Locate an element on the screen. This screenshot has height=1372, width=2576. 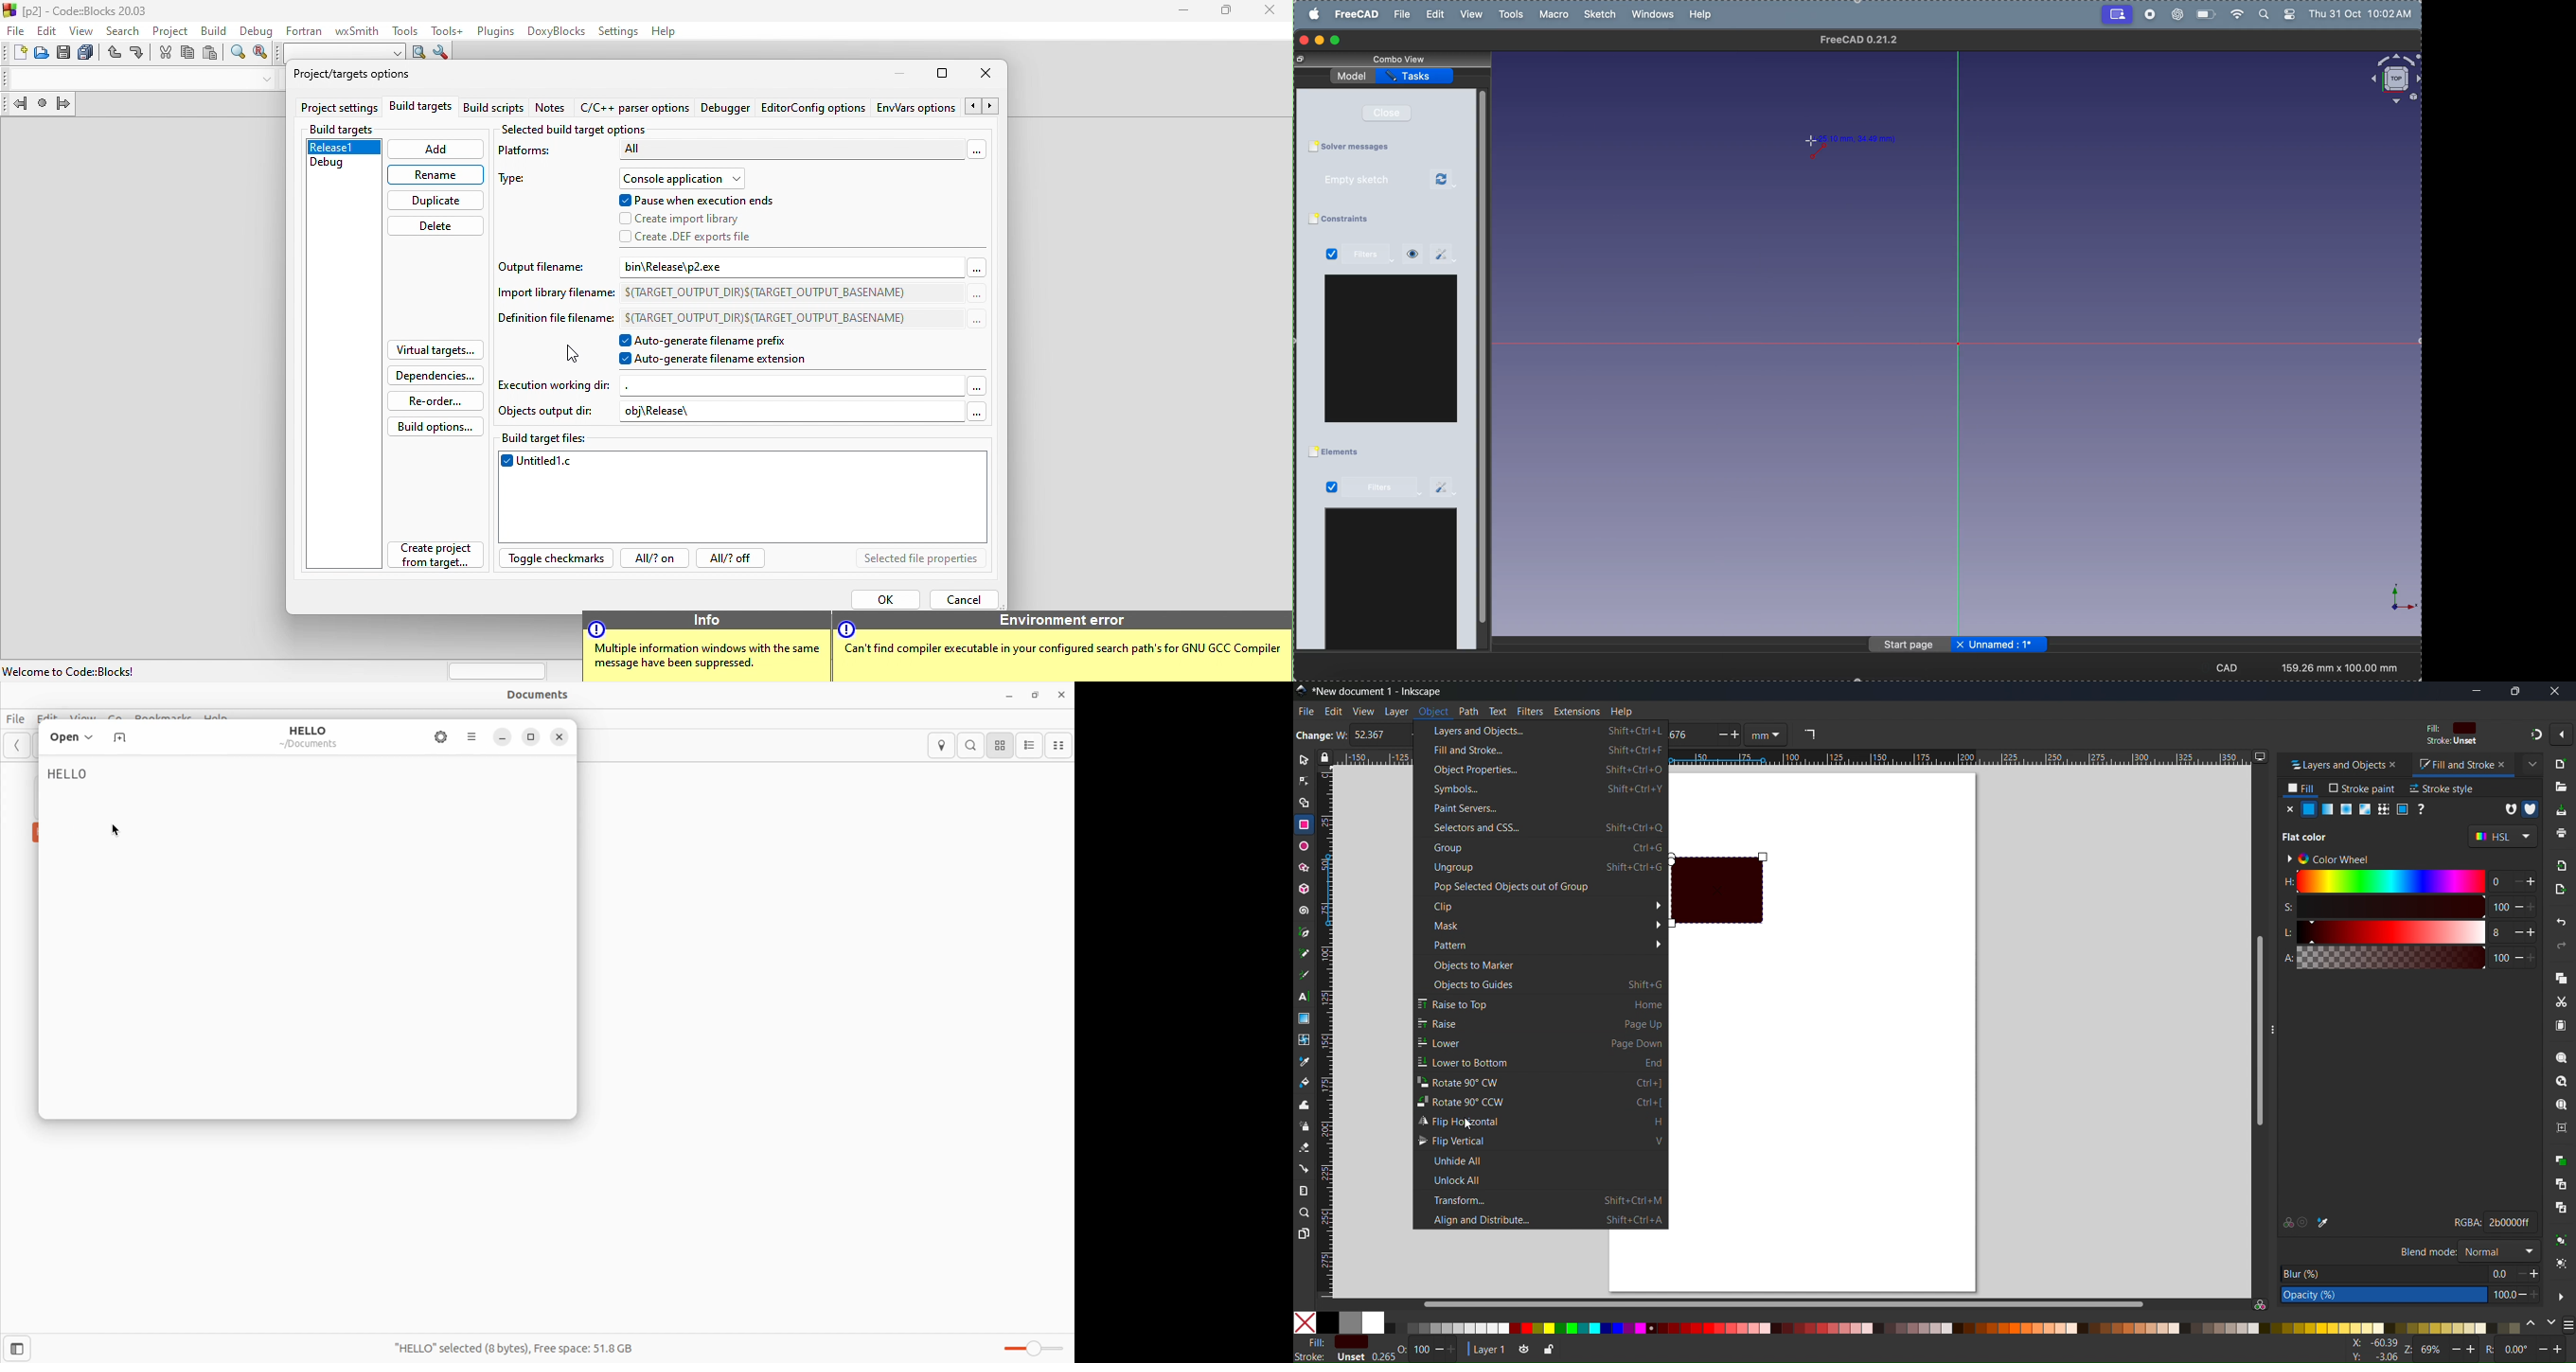
free cad is located at coordinates (1358, 13).